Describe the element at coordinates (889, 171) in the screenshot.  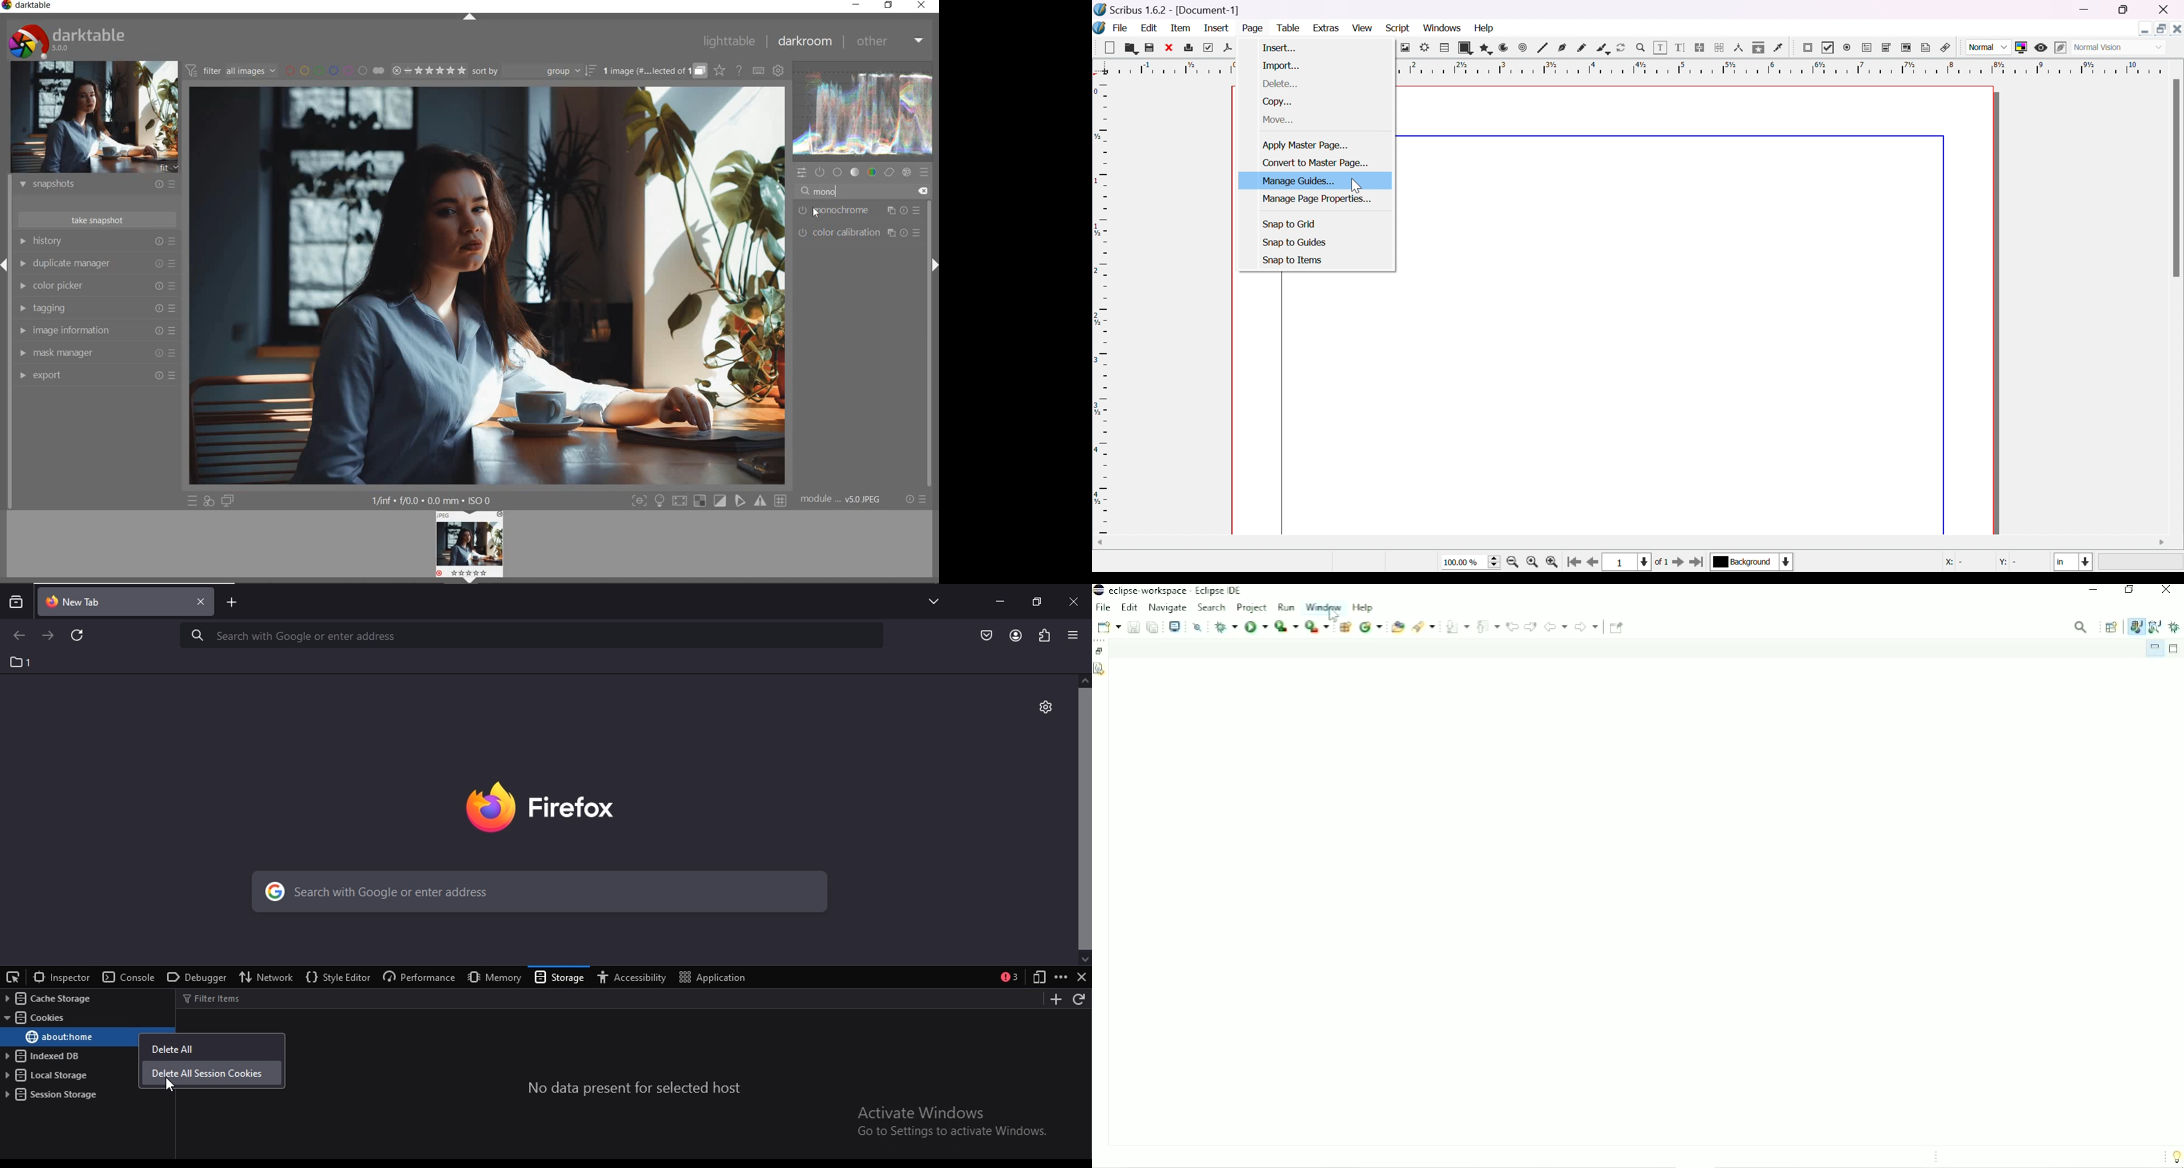
I see `correct` at that location.